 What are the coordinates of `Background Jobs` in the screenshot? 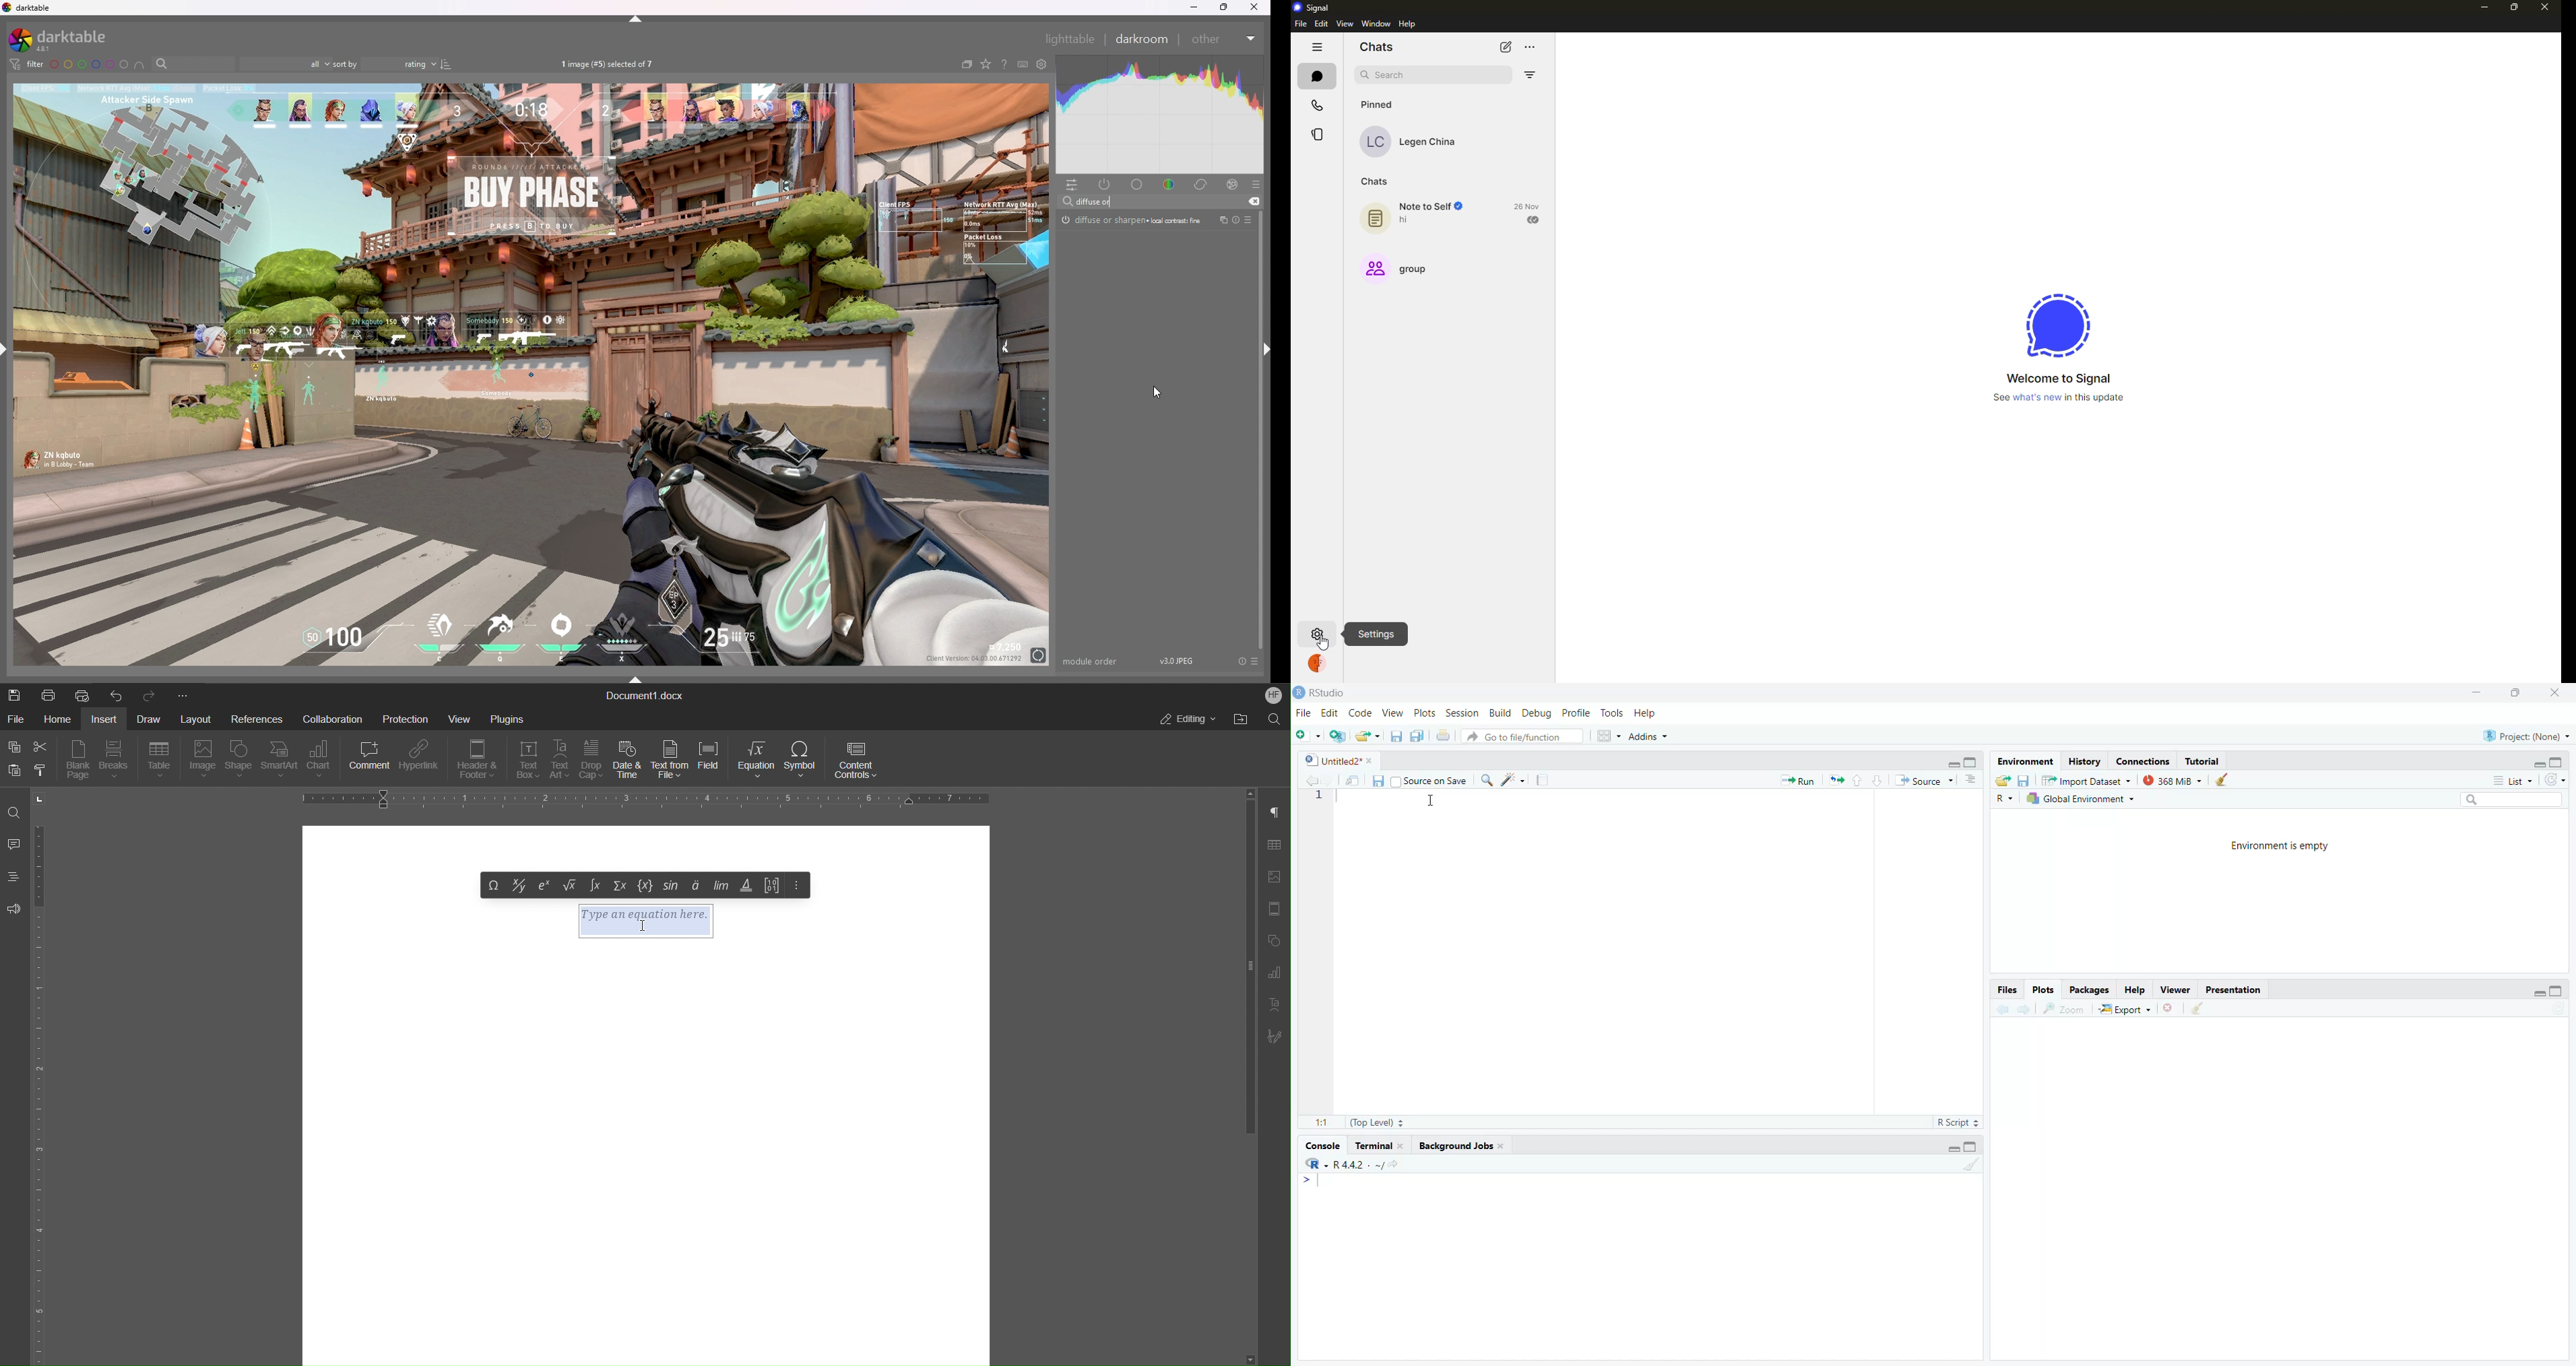 It's located at (1461, 1146).